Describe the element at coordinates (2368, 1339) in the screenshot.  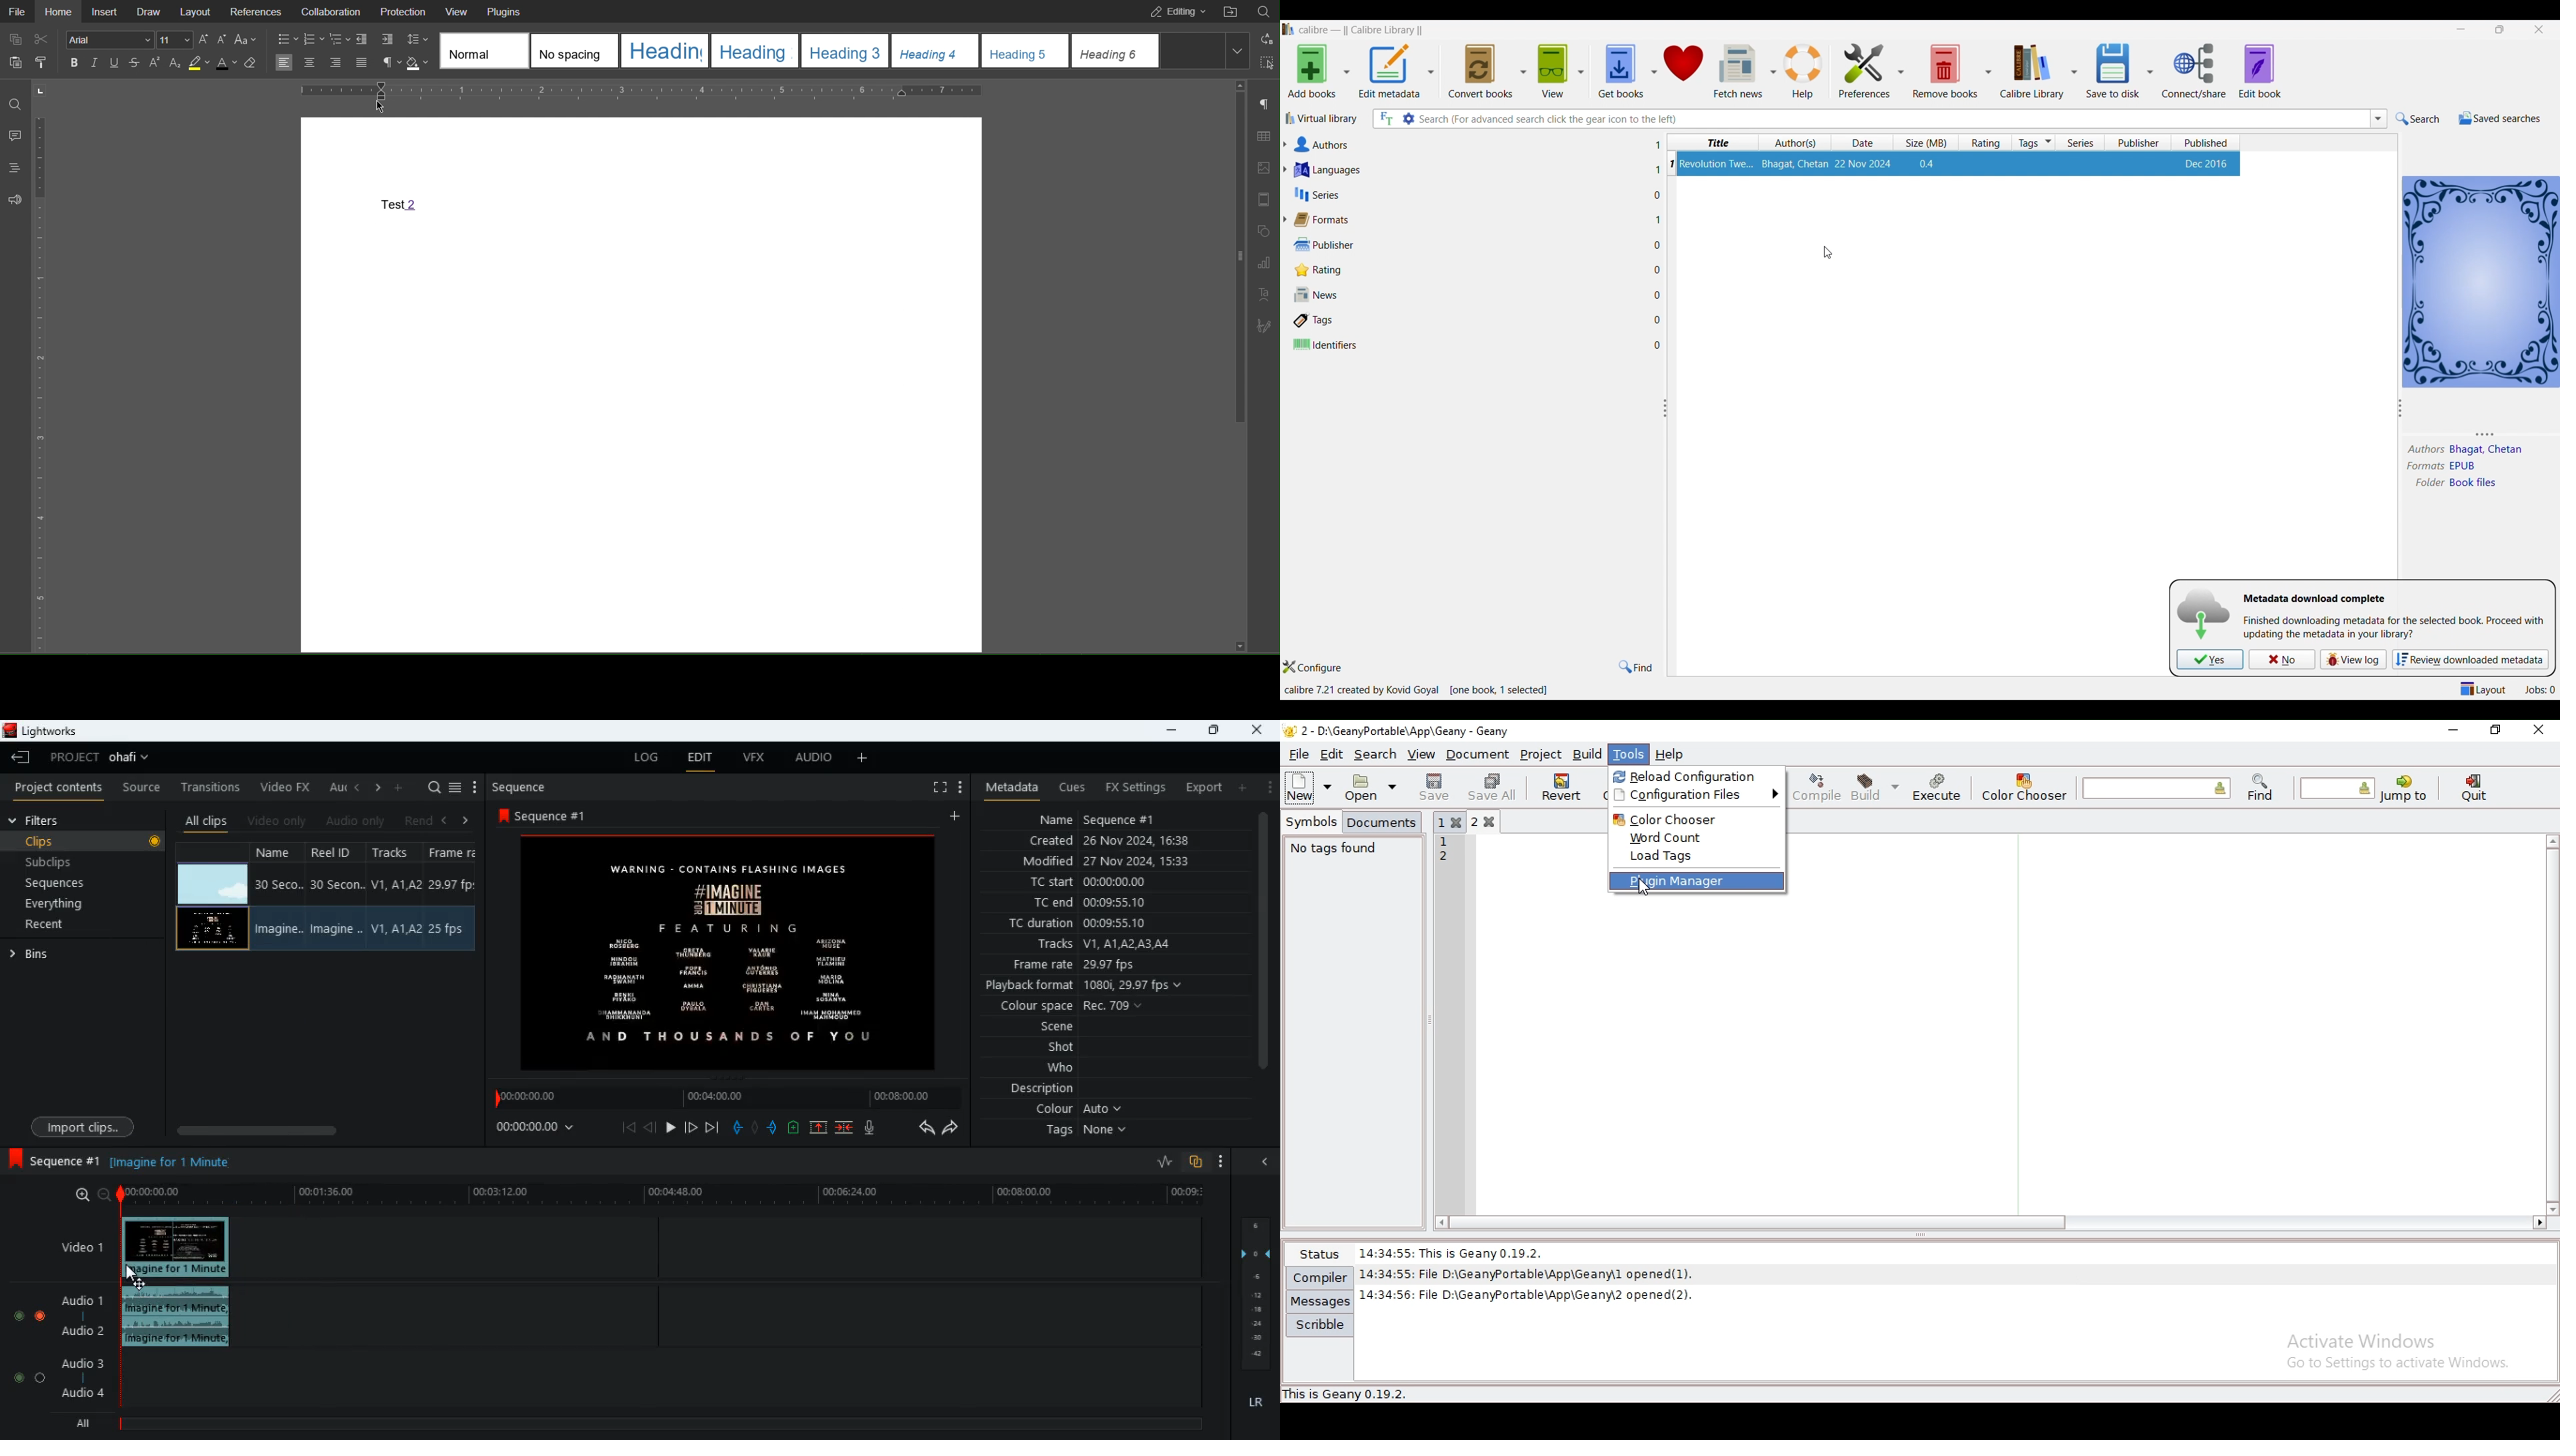
I see `Activate Windows` at that location.